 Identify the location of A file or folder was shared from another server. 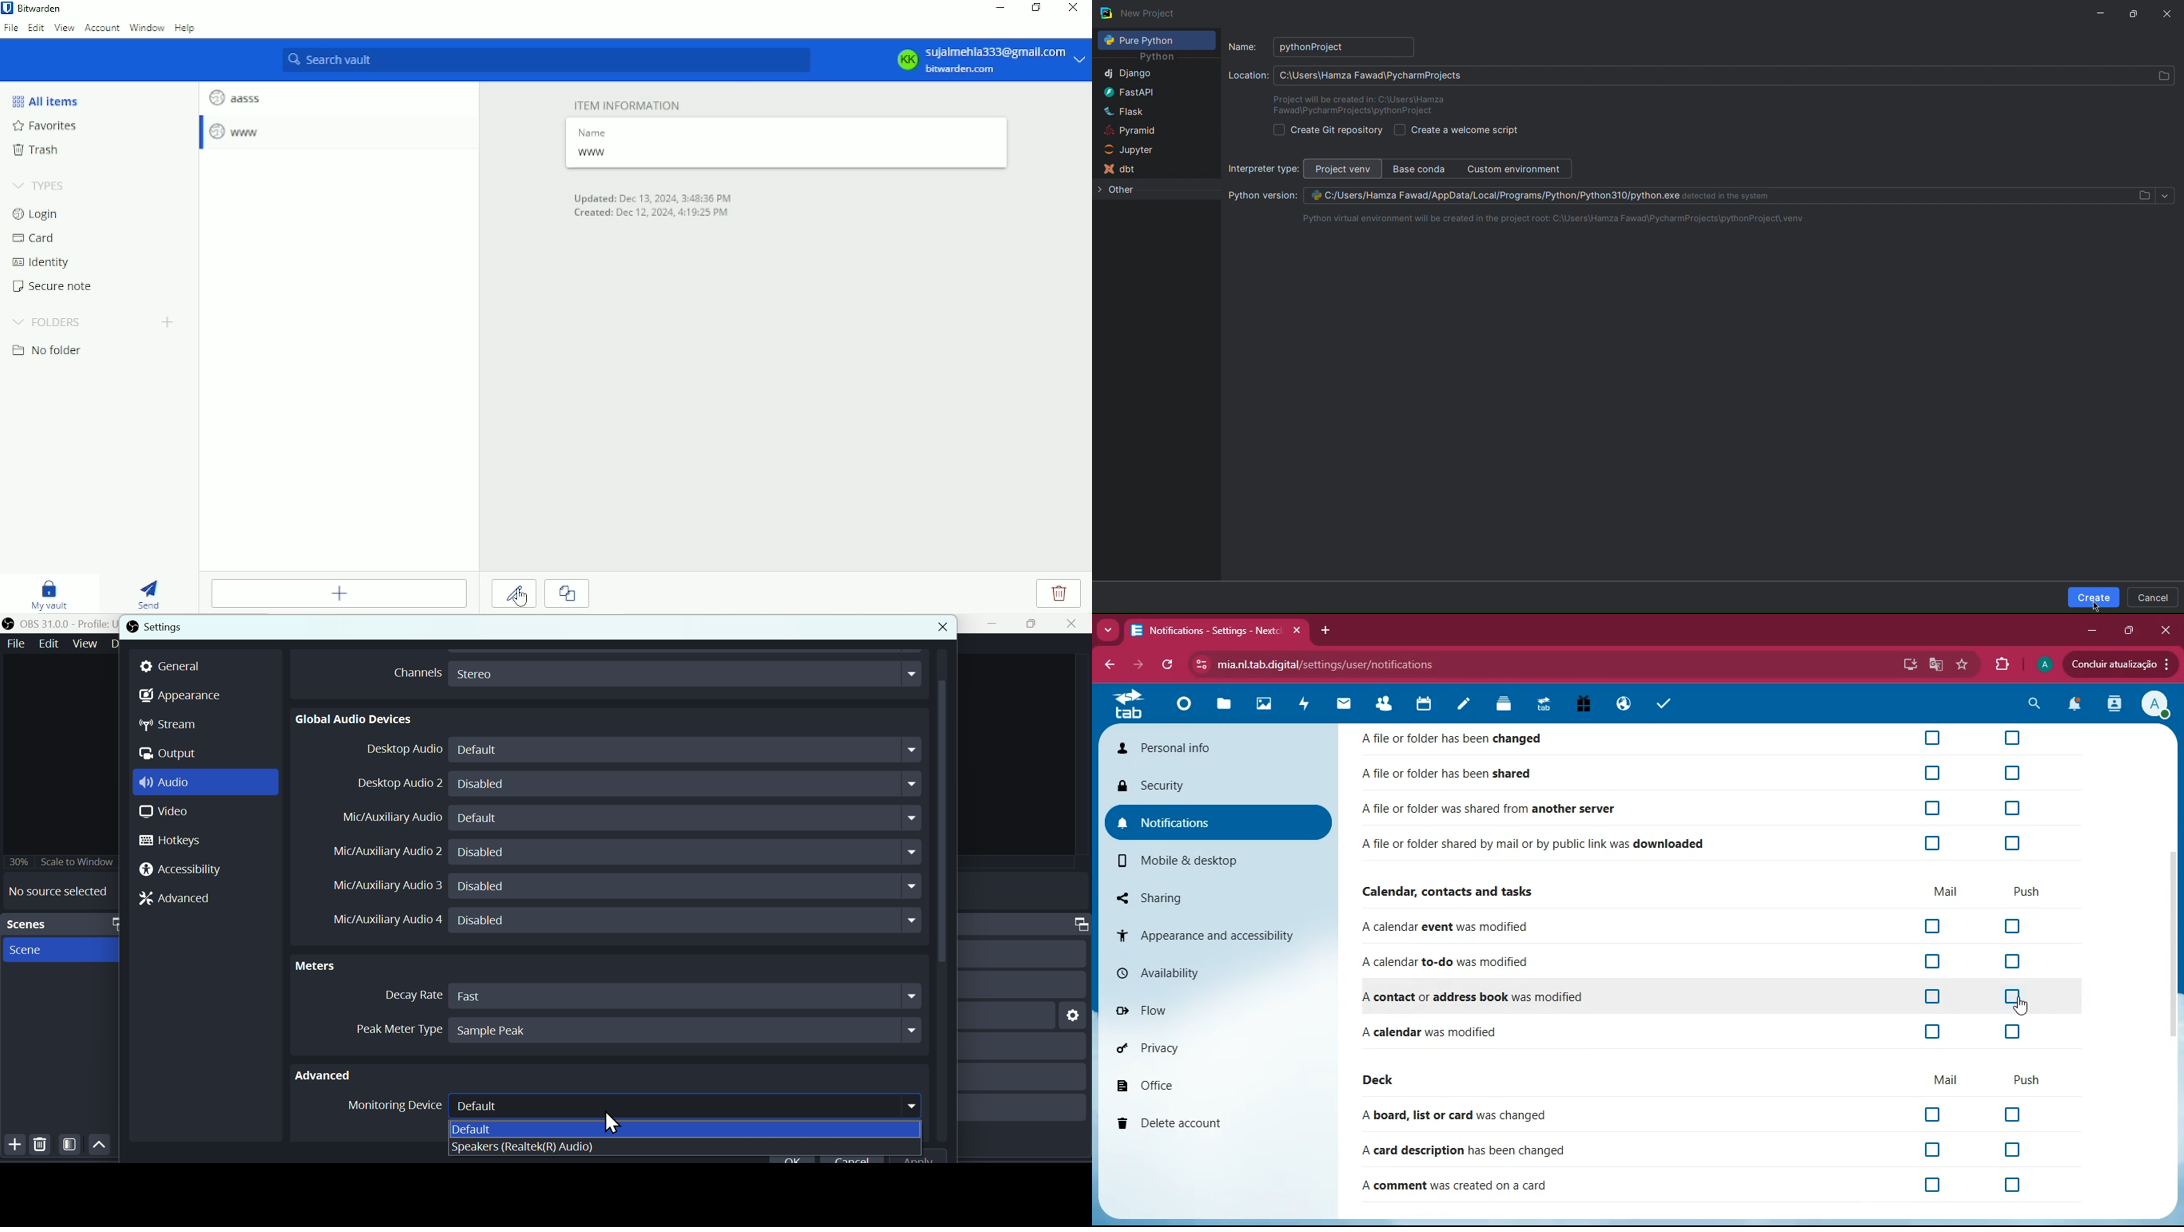
(1488, 809).